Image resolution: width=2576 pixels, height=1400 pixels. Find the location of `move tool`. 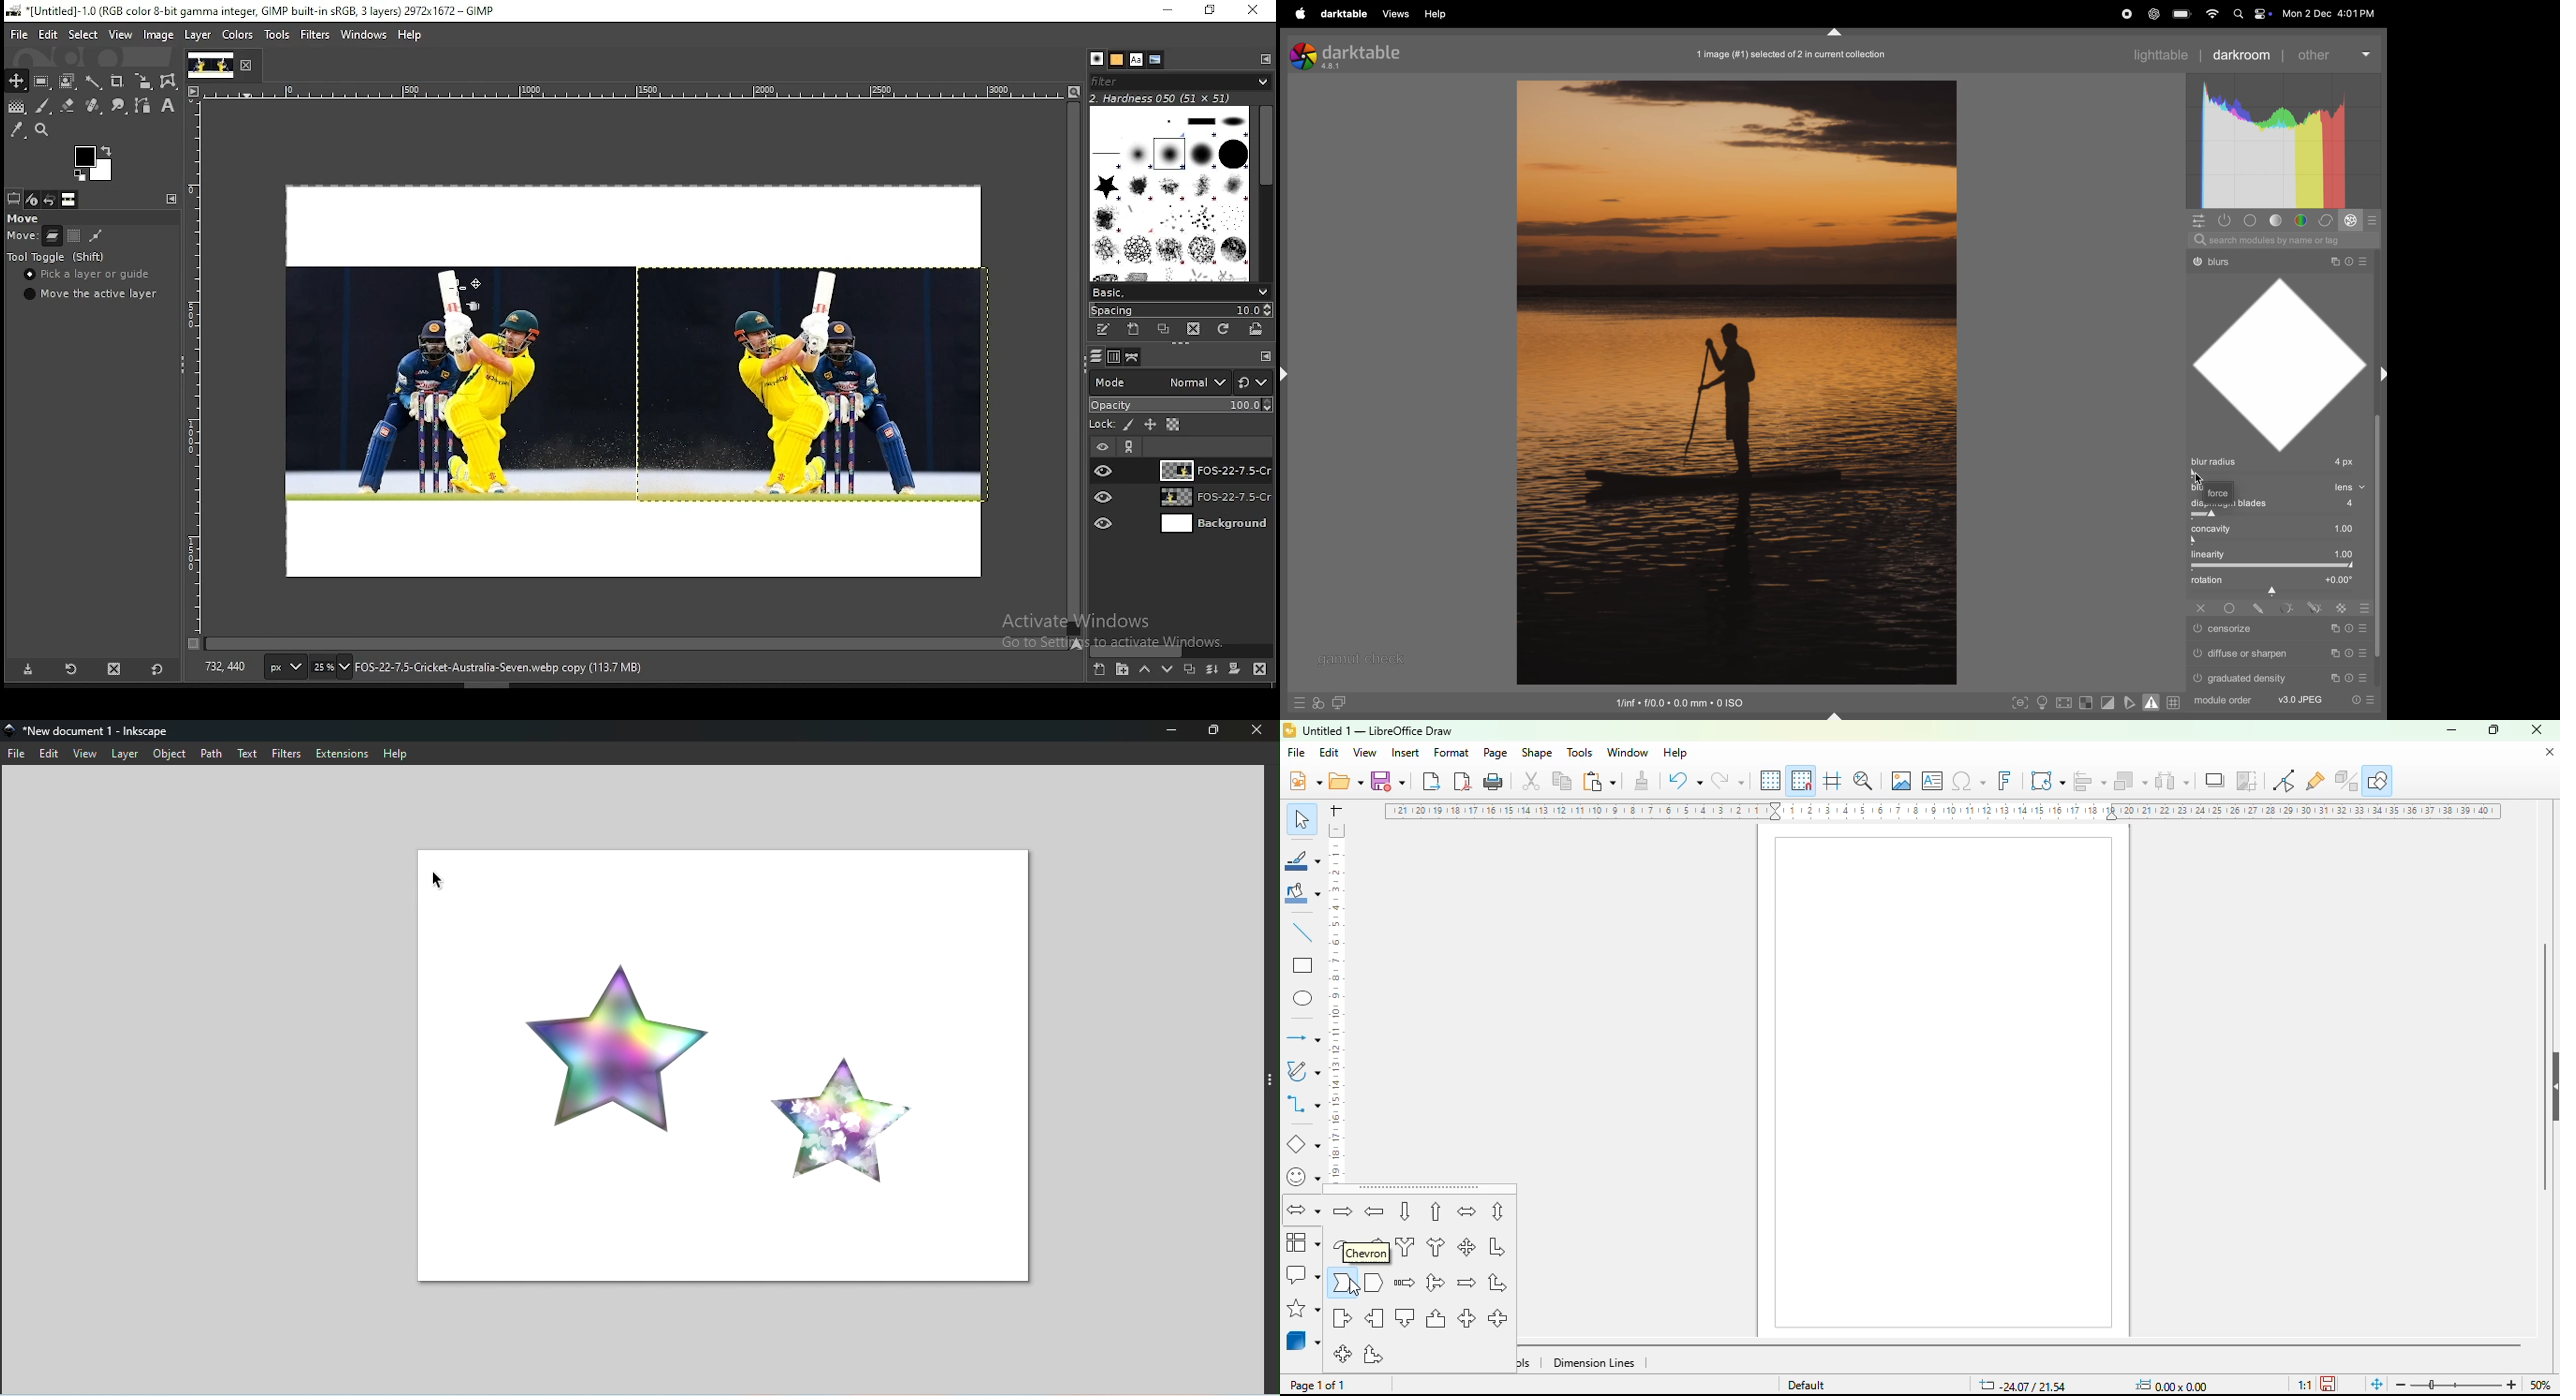

move tool is located at coordinates (16, 81).